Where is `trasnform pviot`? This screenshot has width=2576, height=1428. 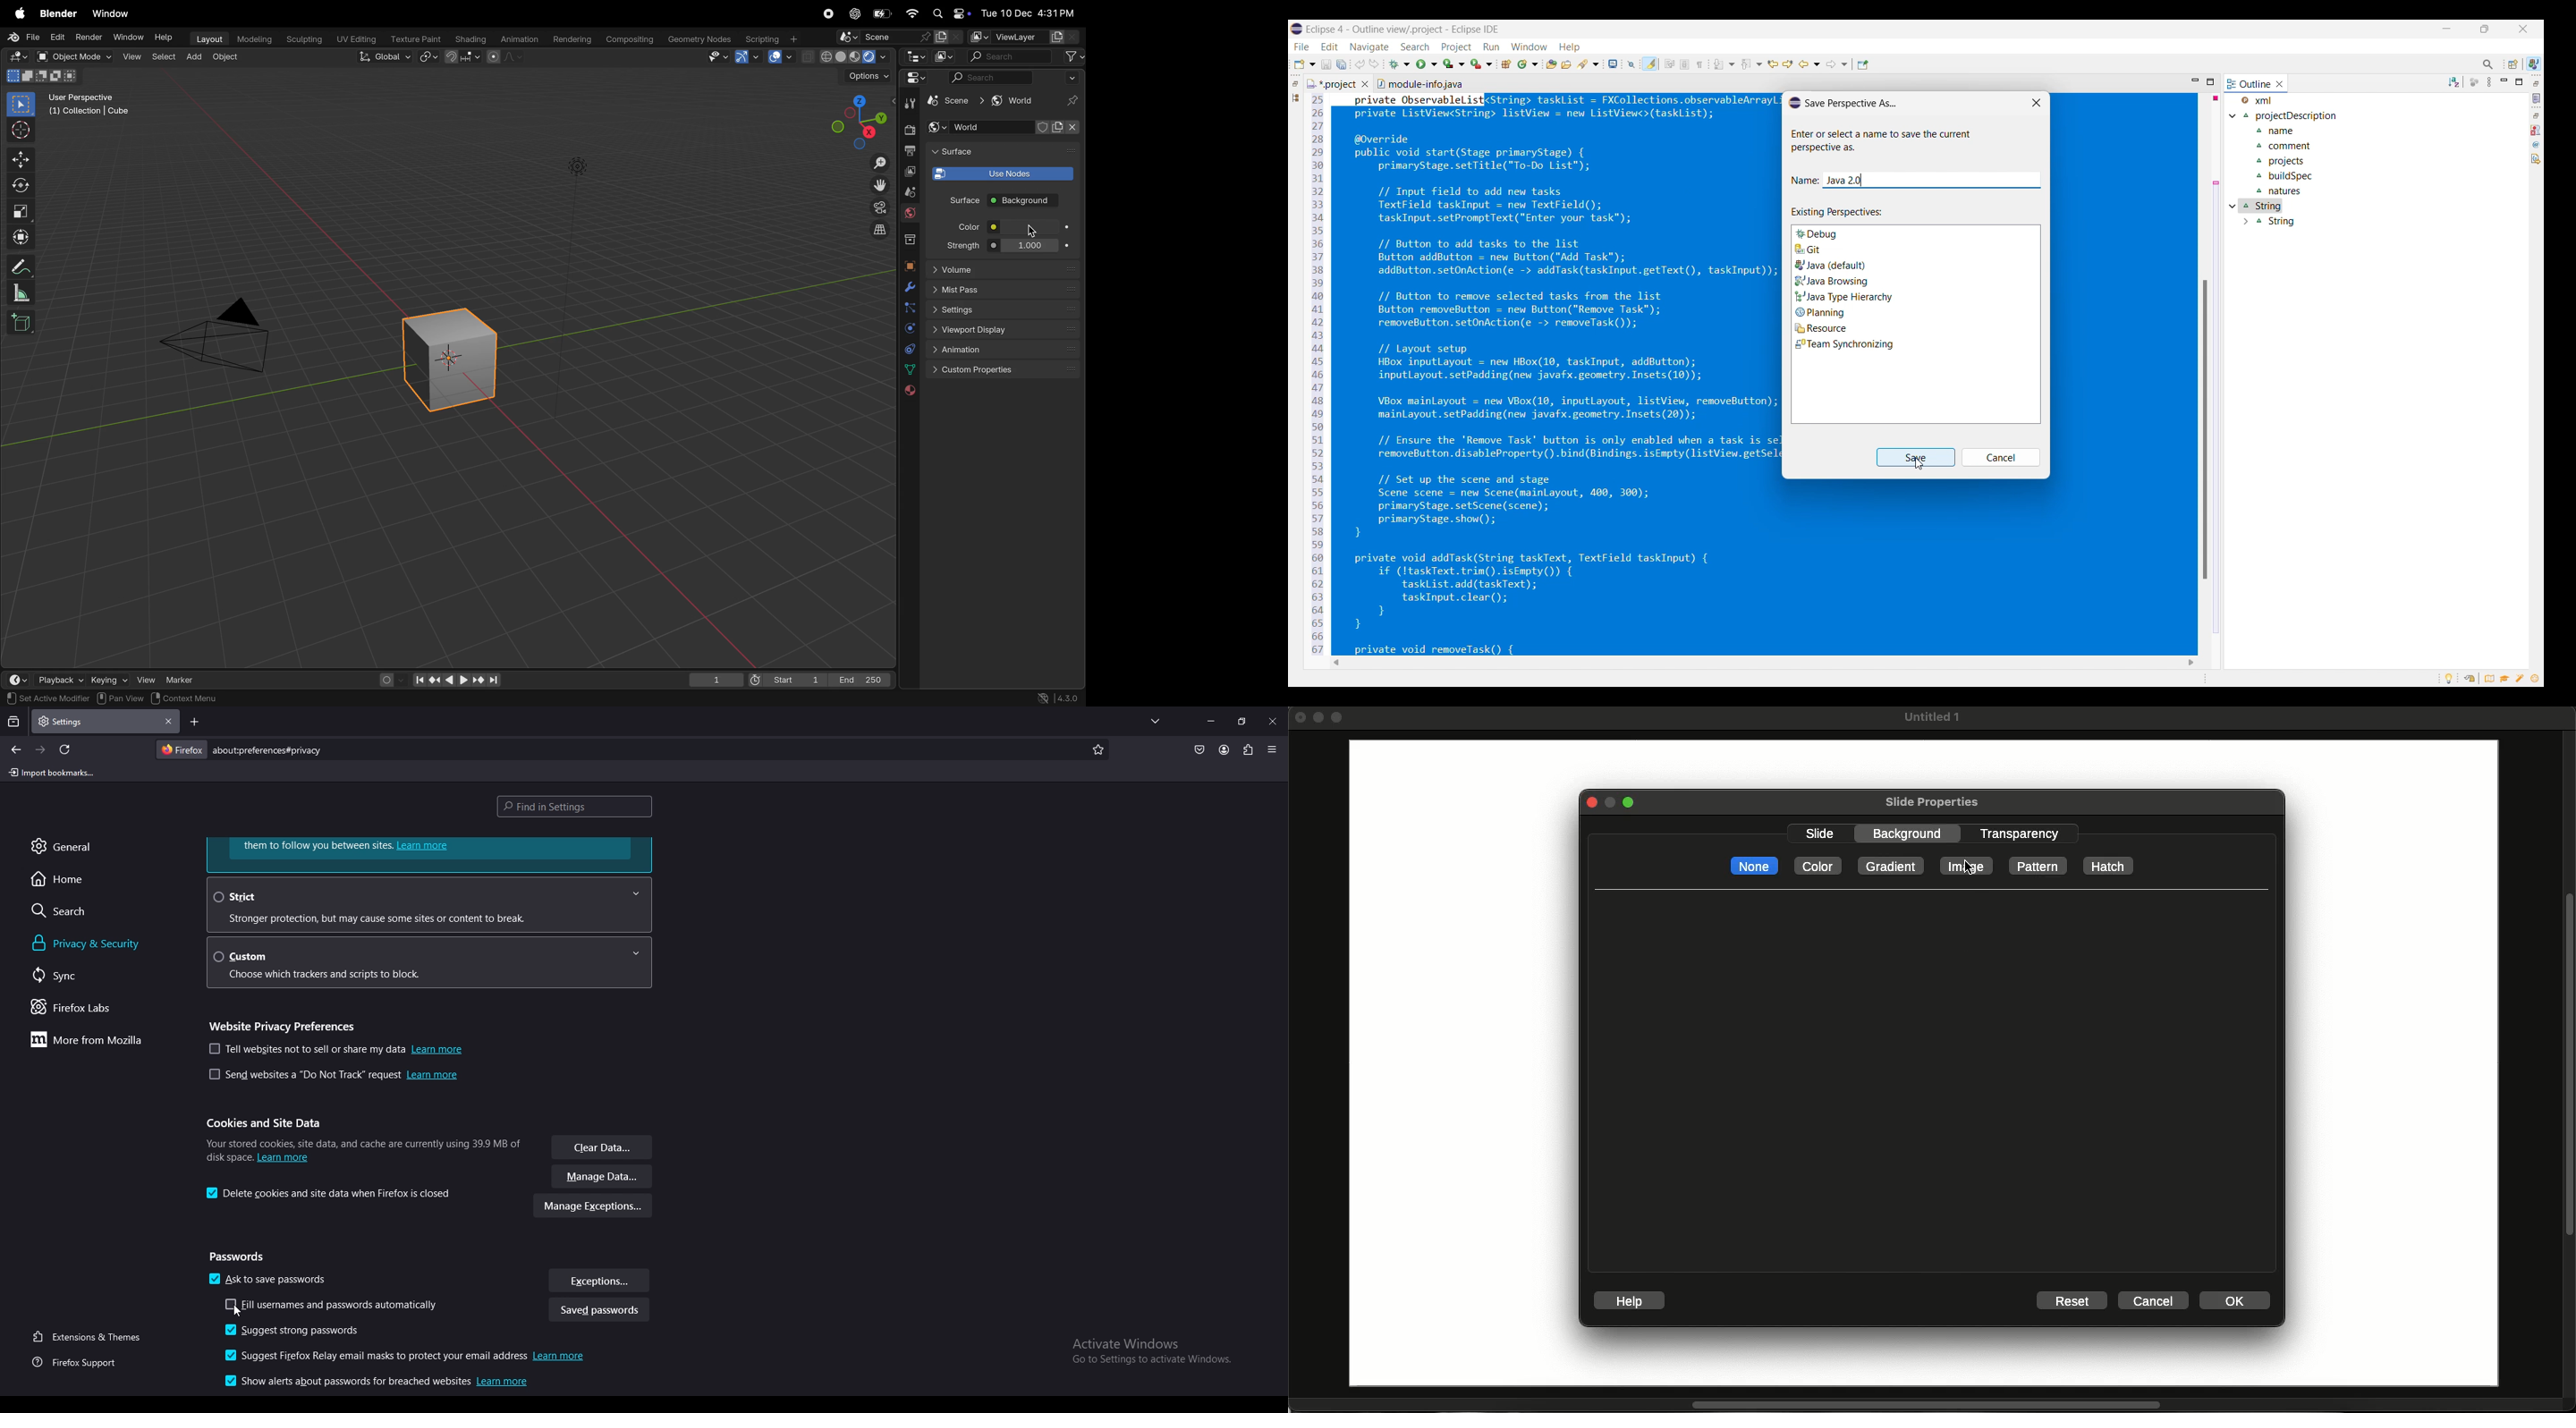
trasnform pviot is located at coordinates (430, 57).